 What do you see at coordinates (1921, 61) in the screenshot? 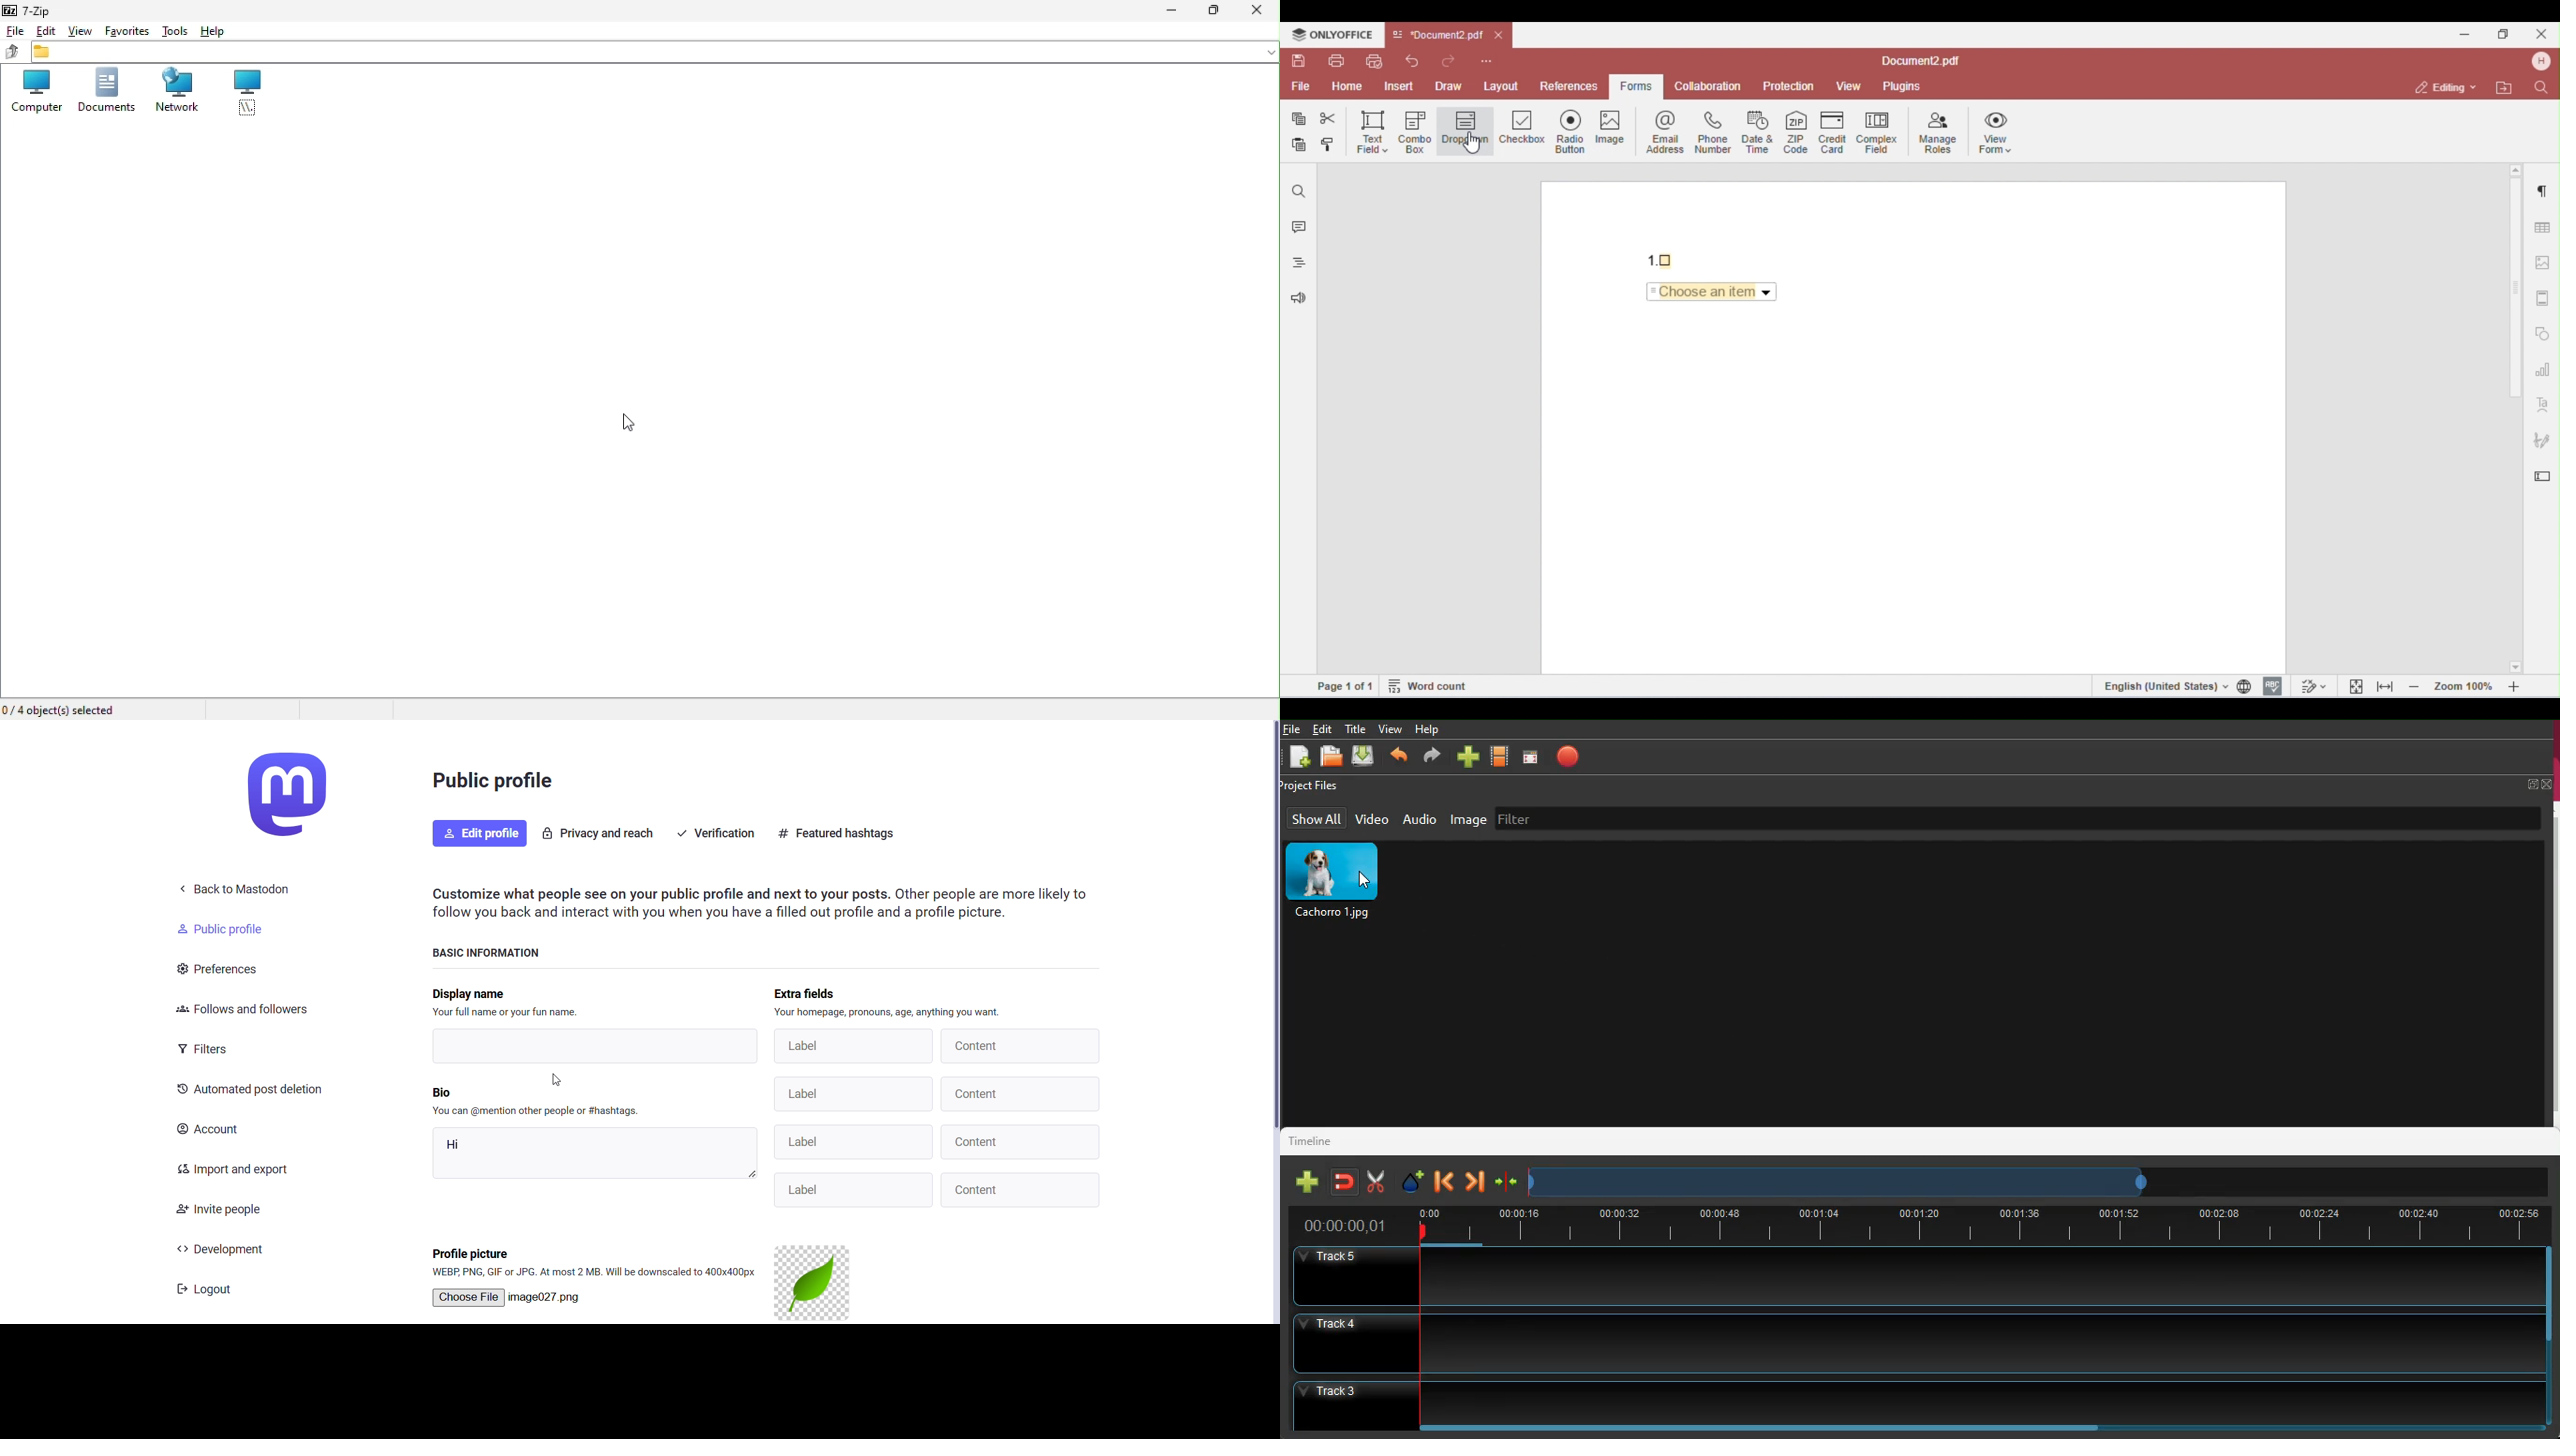
I see `document2` at bounding box center [1921, 61].